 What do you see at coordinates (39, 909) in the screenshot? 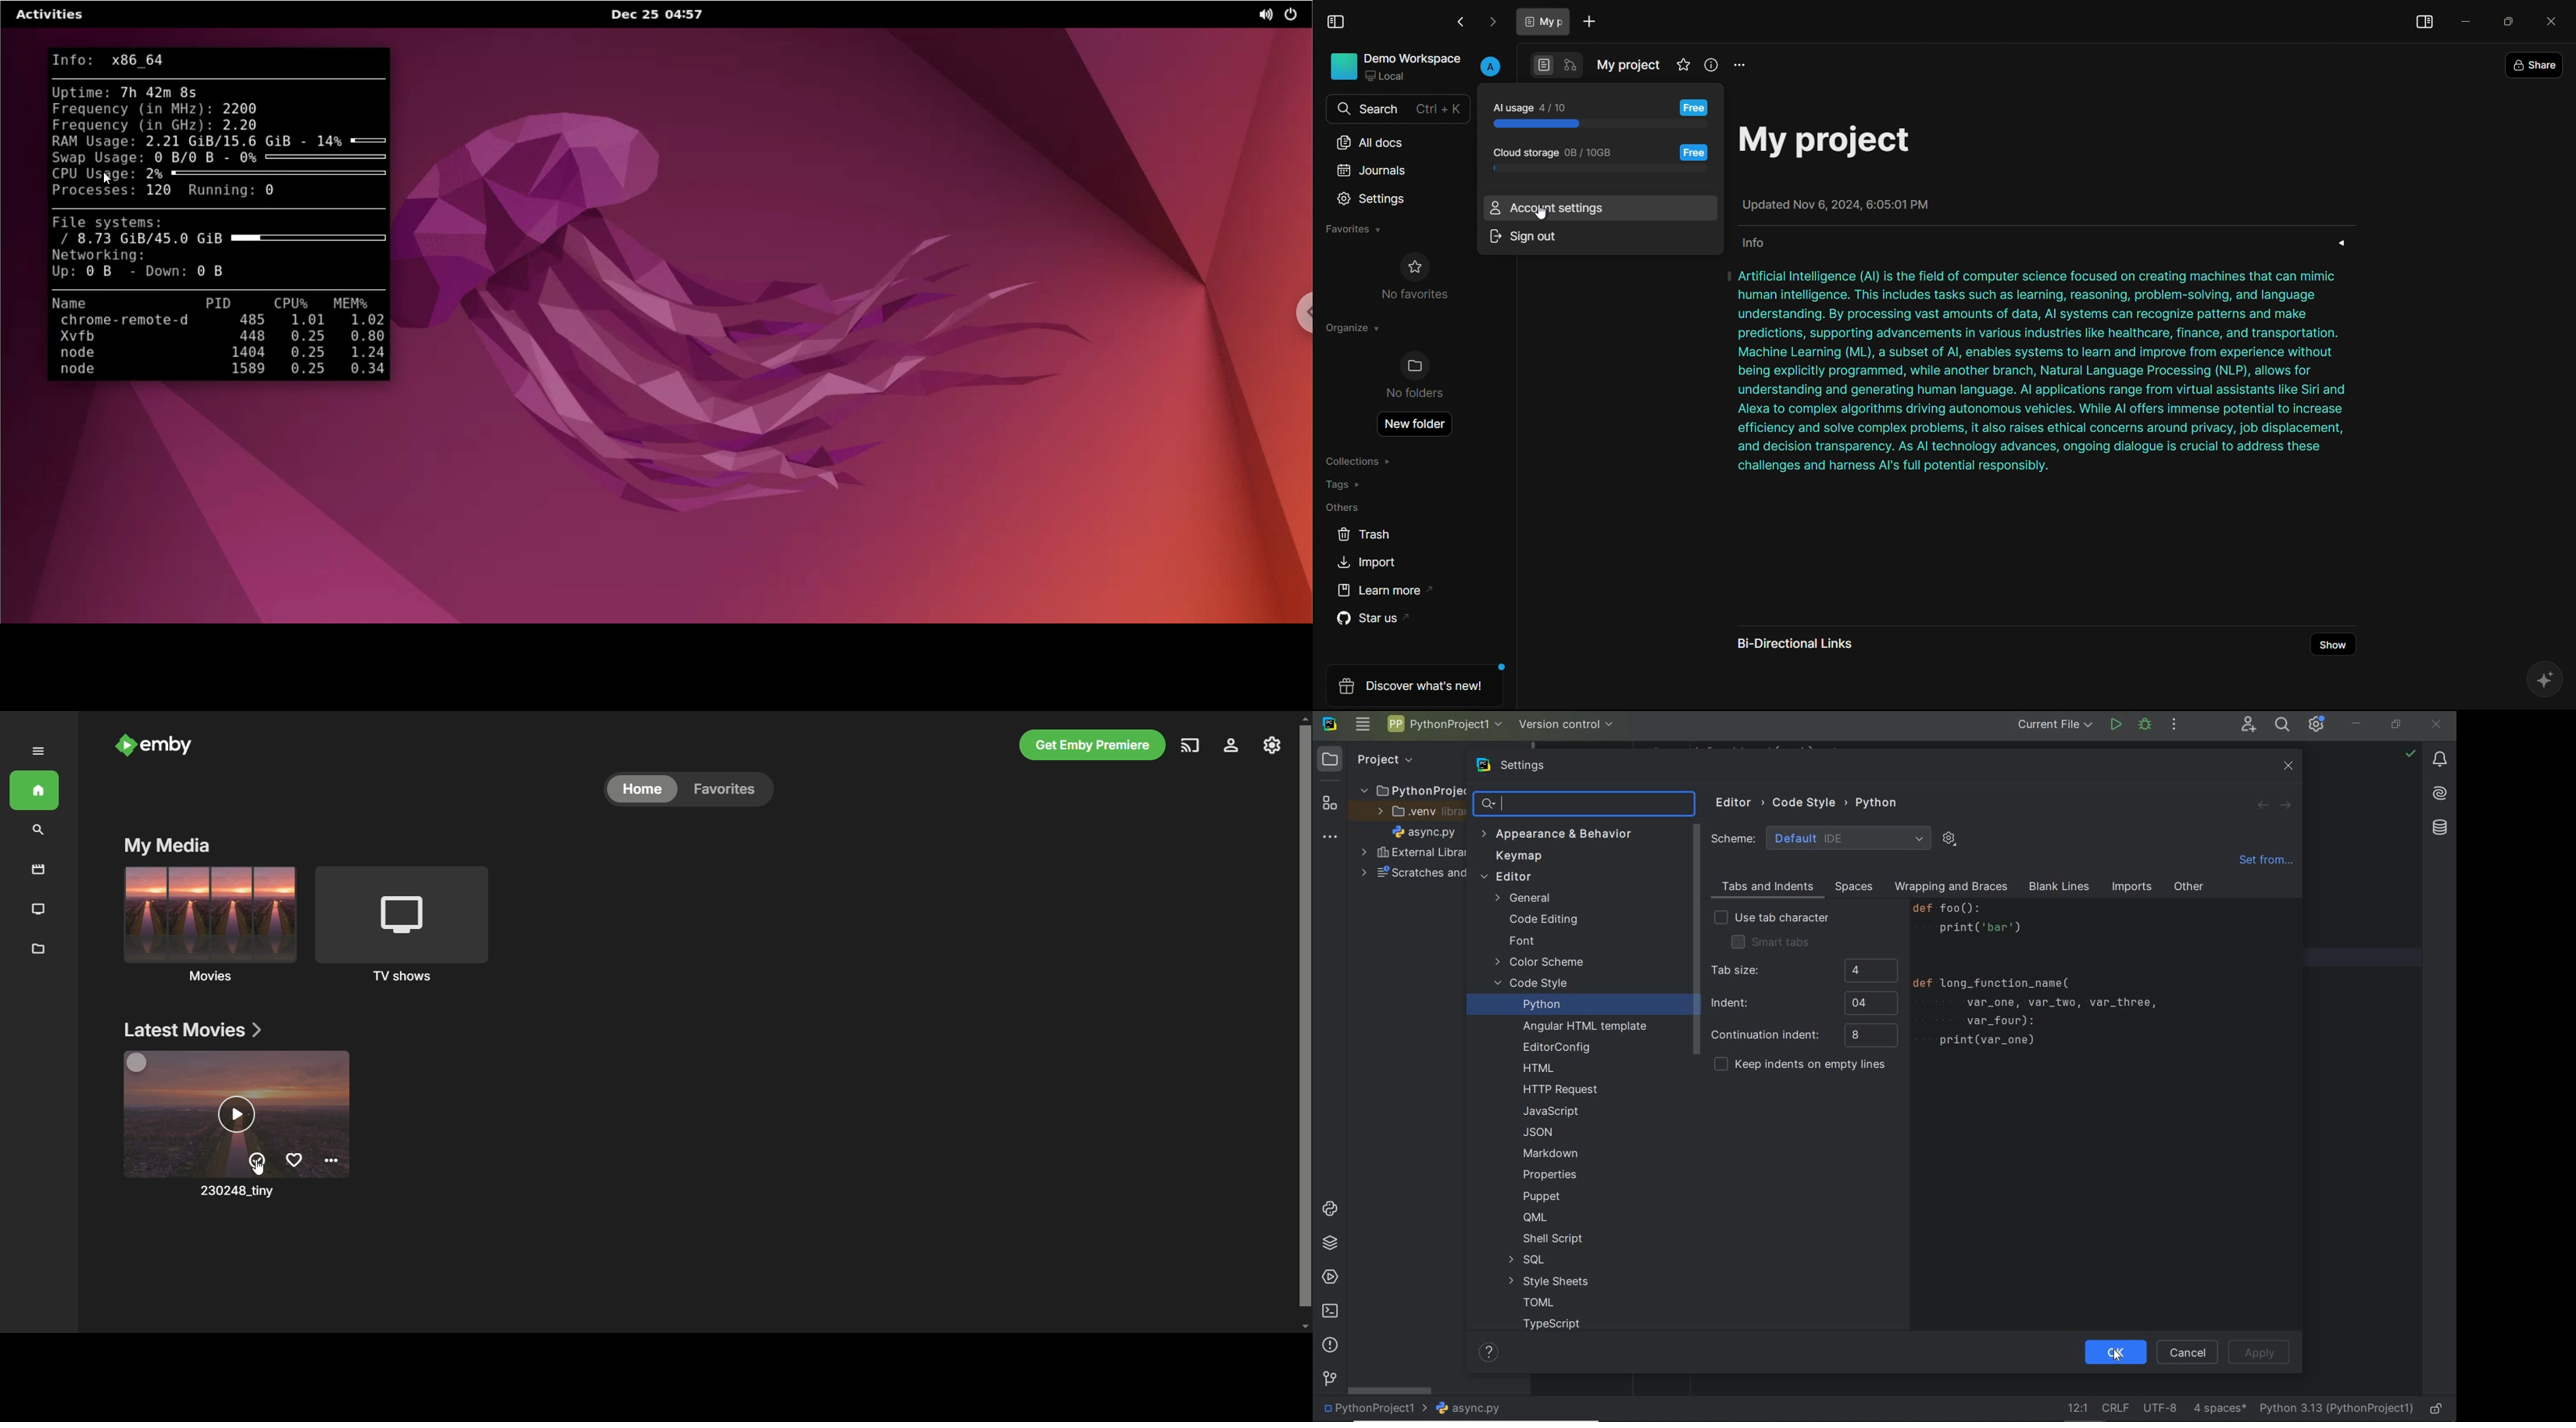
I see `TV shows` at bounding box center [39, 909].